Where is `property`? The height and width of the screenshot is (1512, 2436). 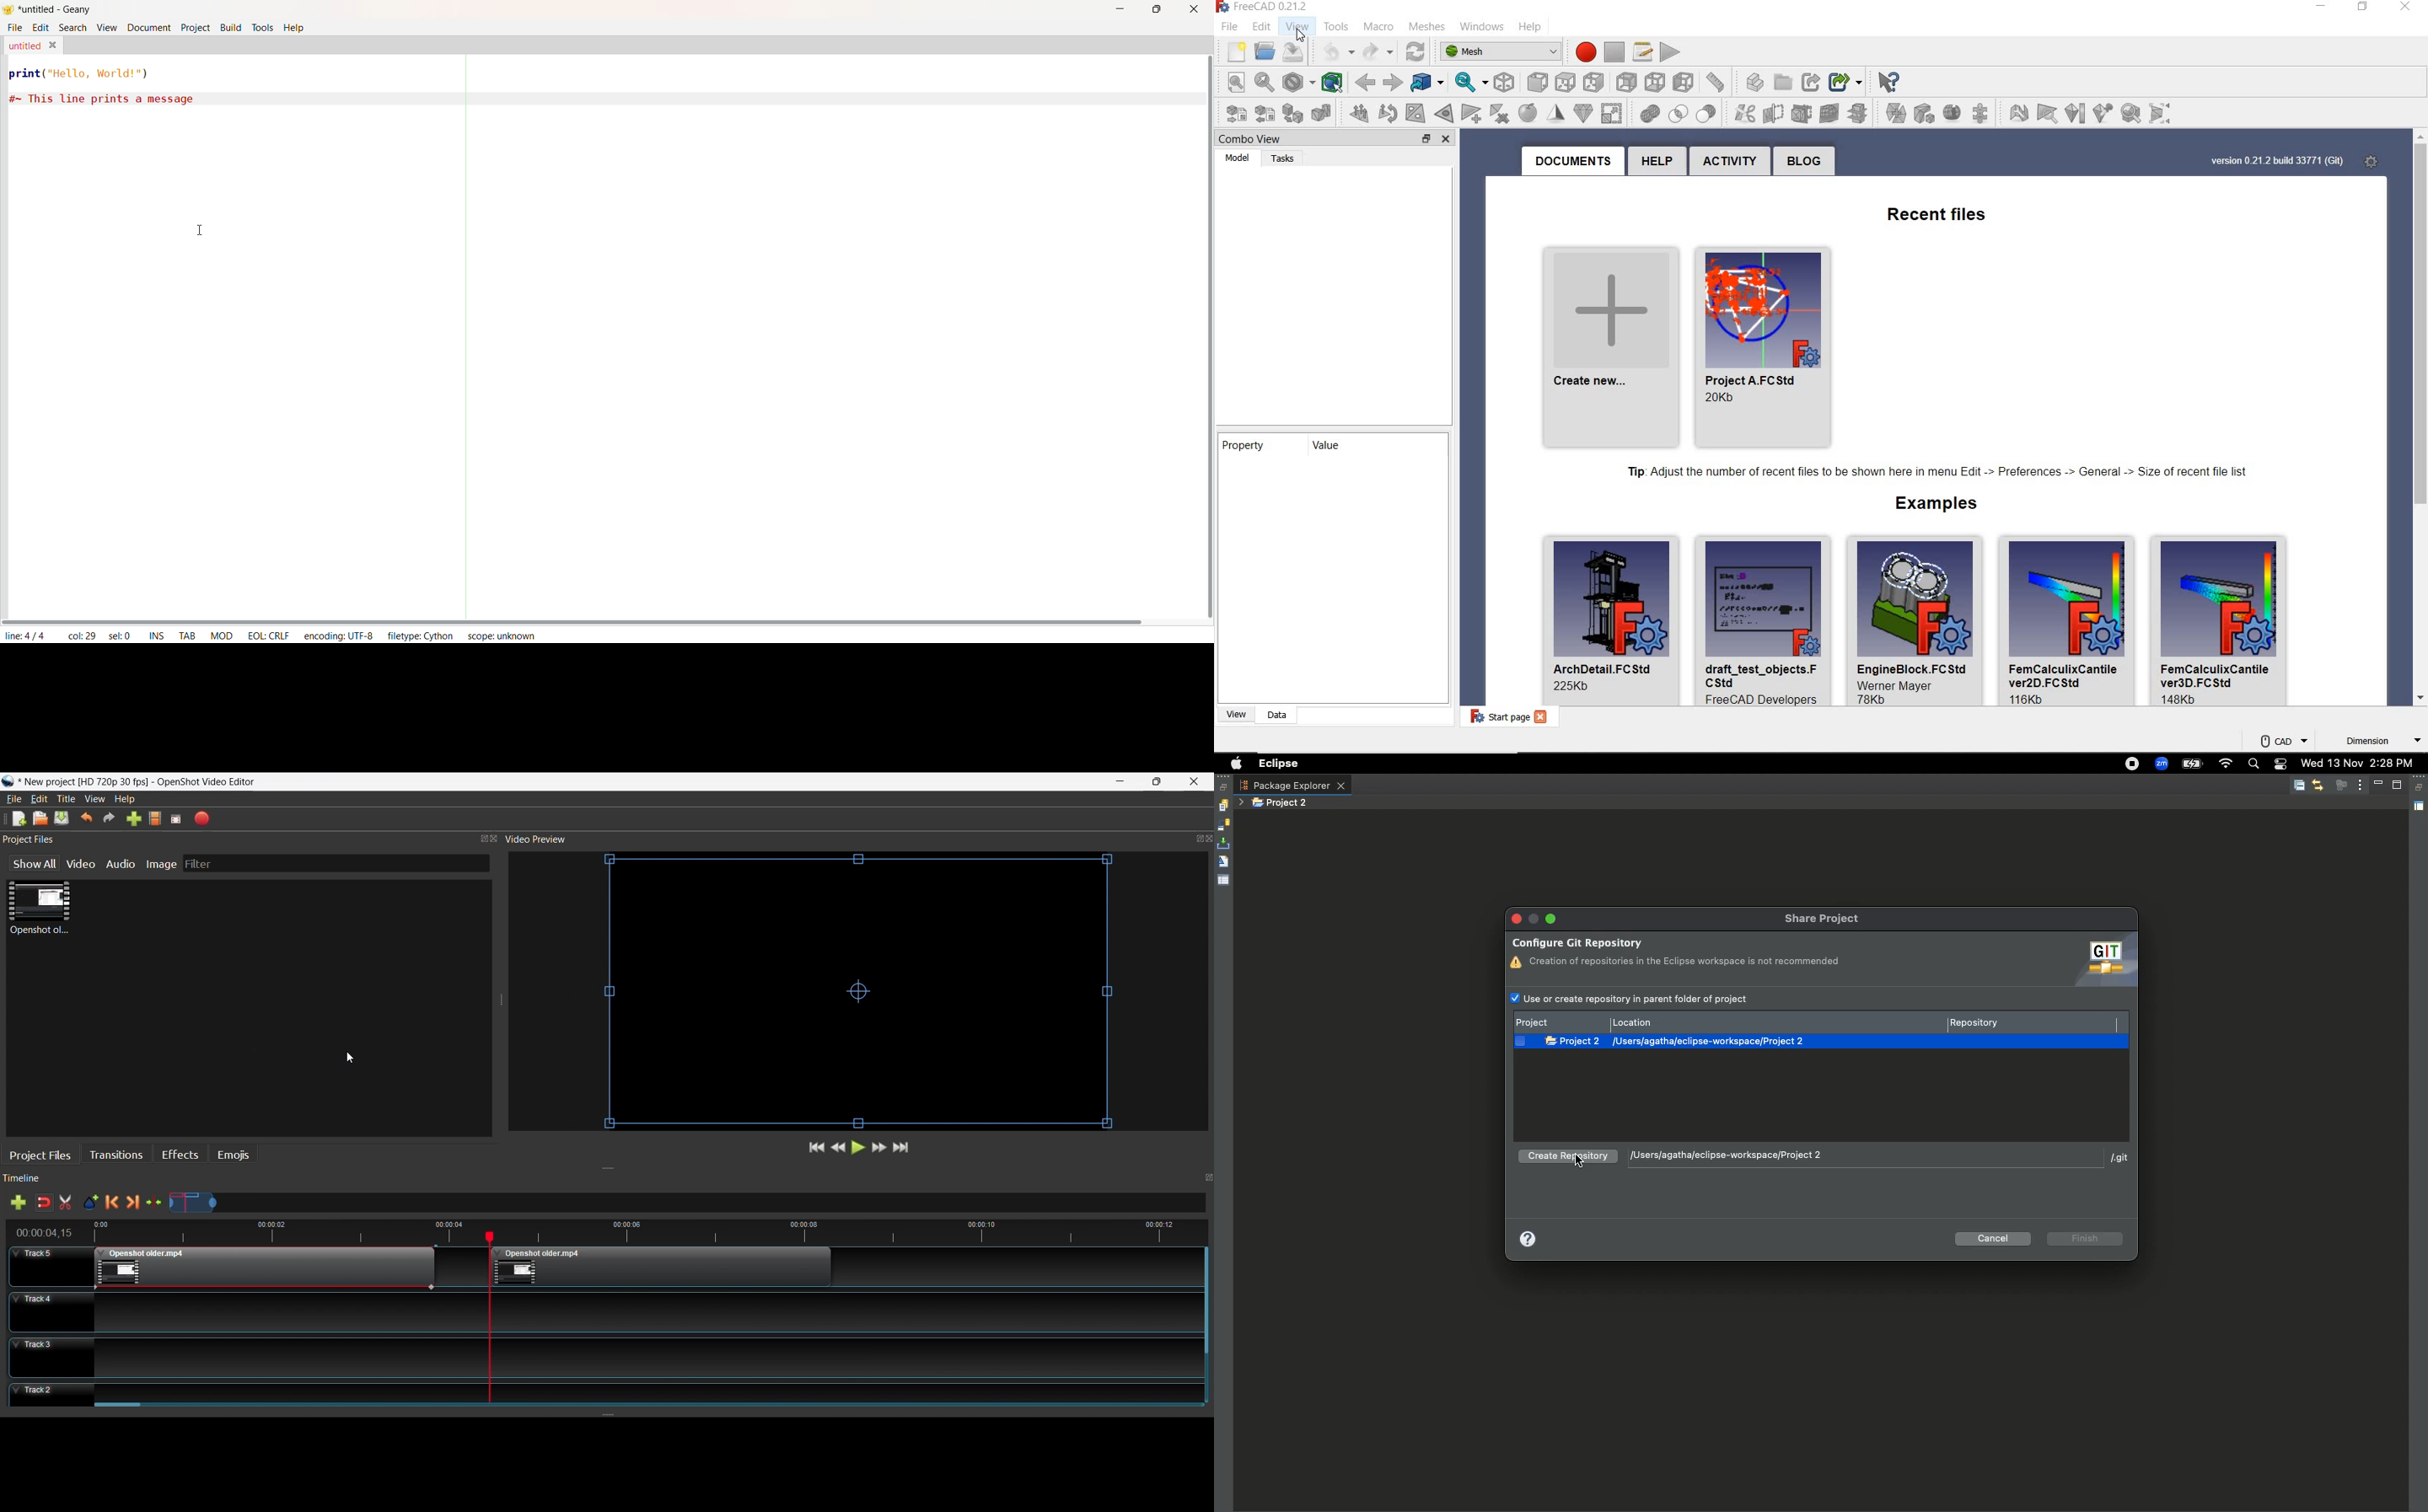
property is located at coordinates (1243, 448).